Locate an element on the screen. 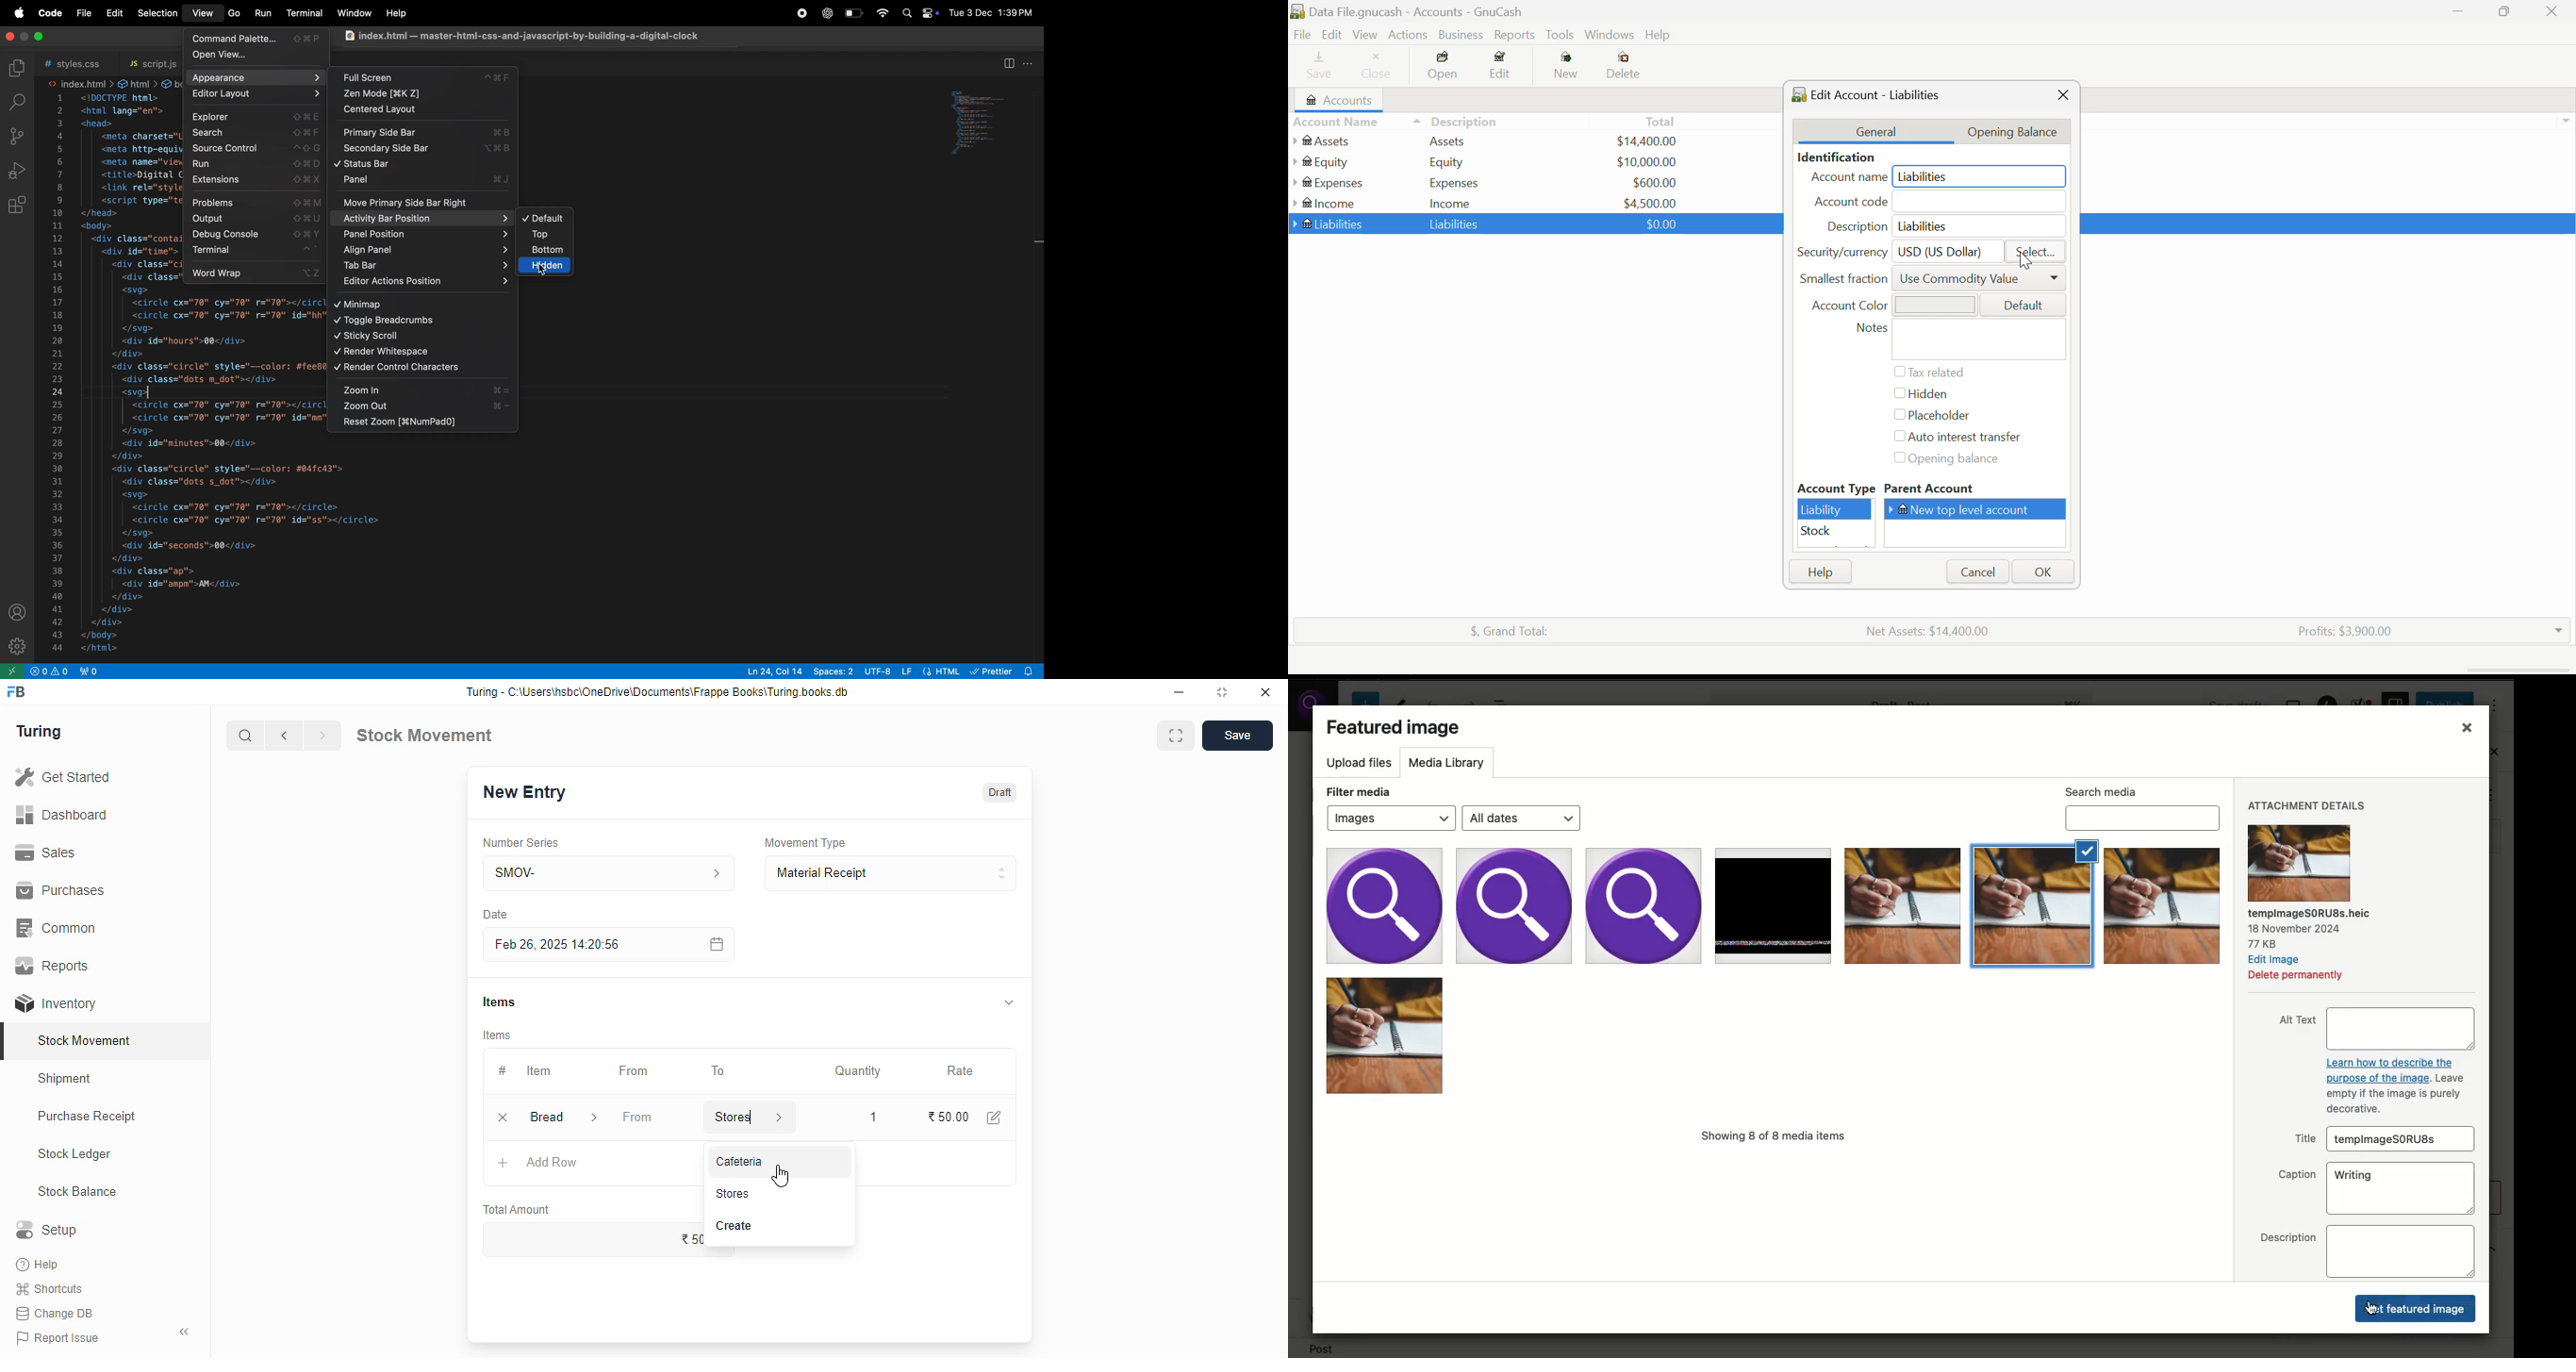  All dates is located at coordinates (1517, 817).